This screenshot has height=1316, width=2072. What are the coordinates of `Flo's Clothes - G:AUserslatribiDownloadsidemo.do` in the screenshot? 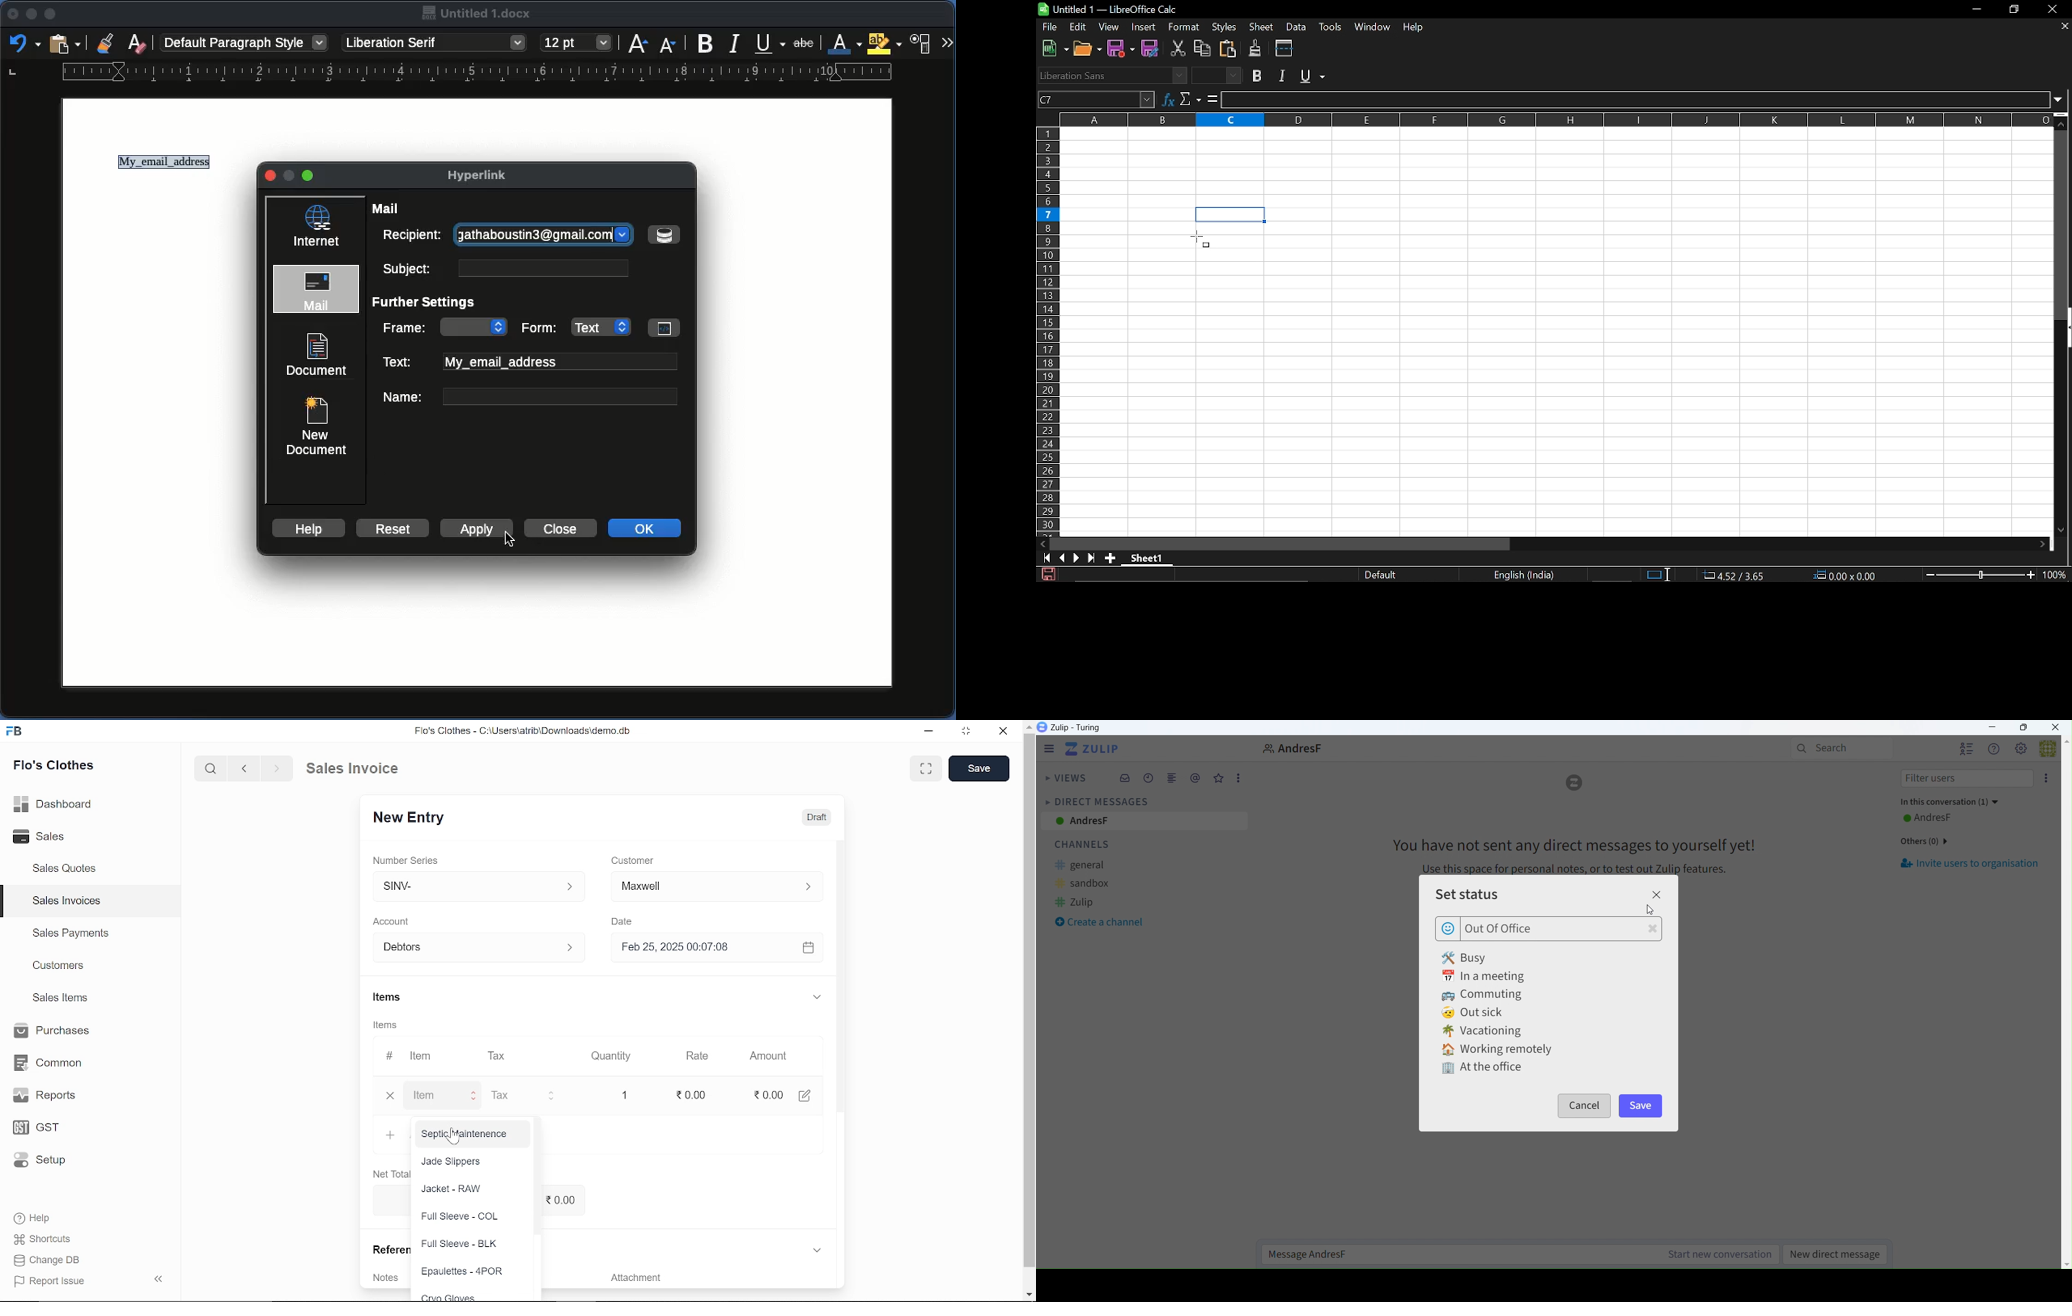 It's located at (527, 731).